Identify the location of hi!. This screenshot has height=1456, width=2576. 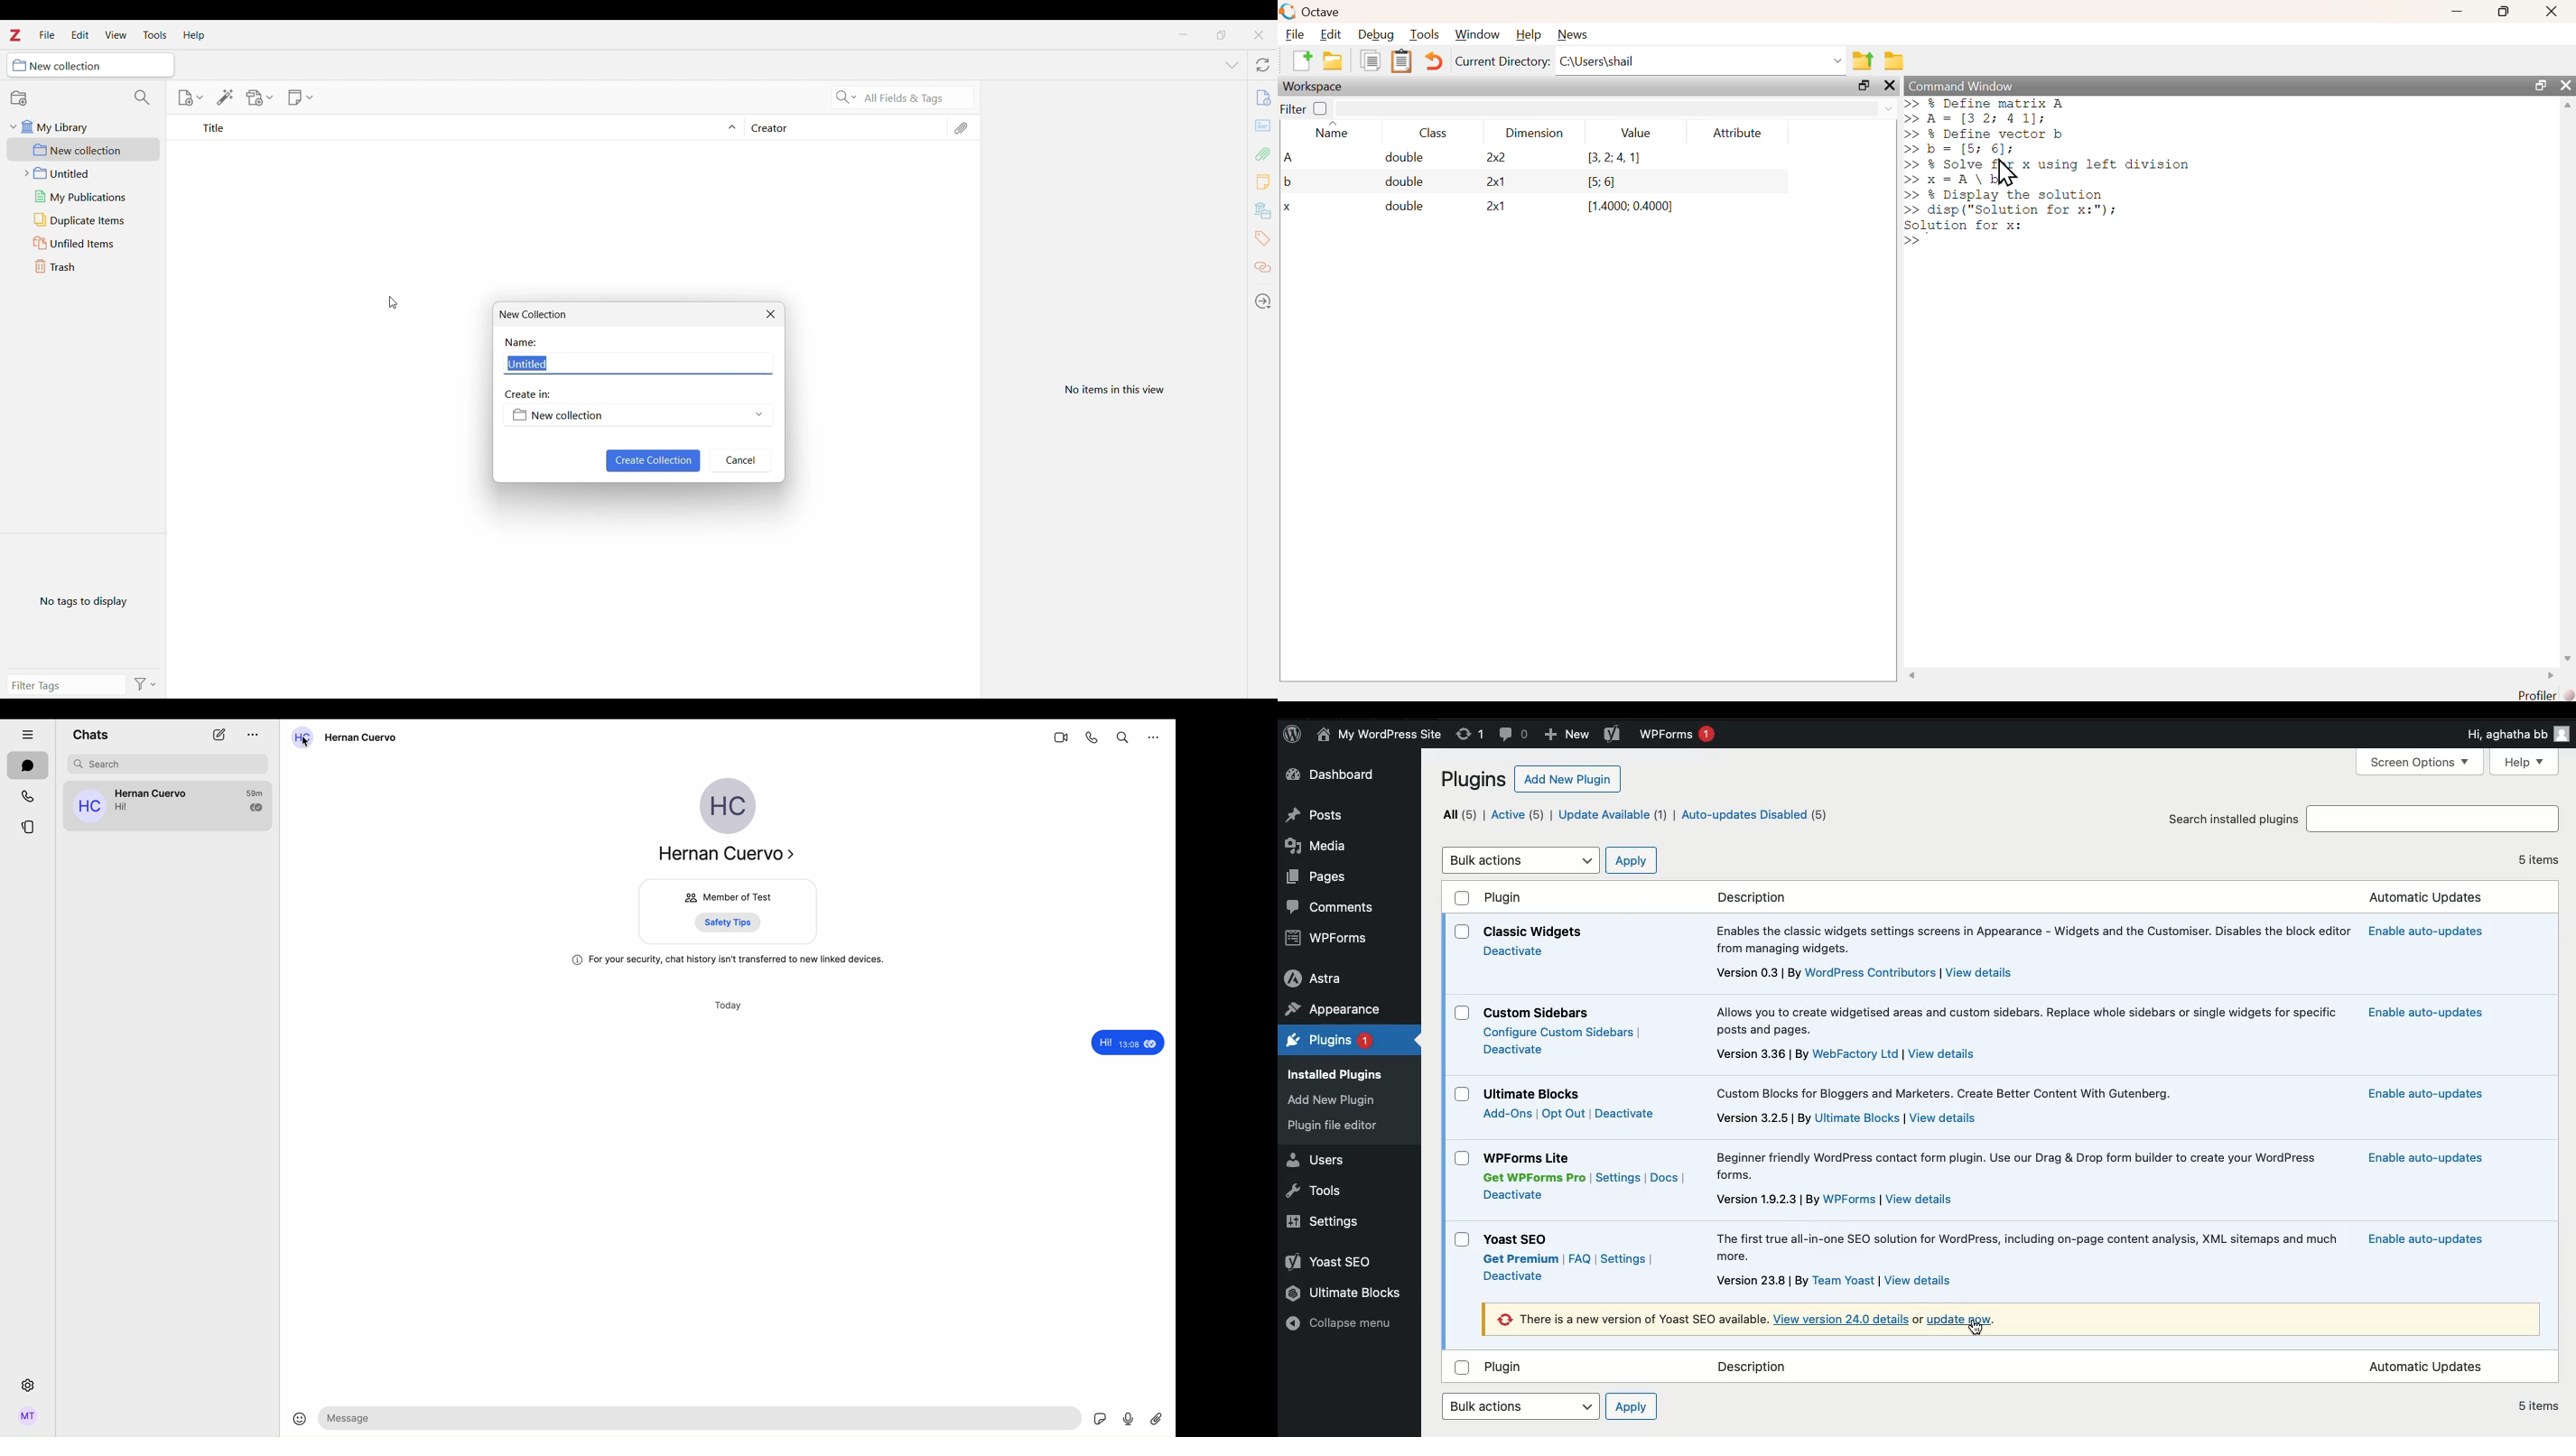
(1126, 1042).